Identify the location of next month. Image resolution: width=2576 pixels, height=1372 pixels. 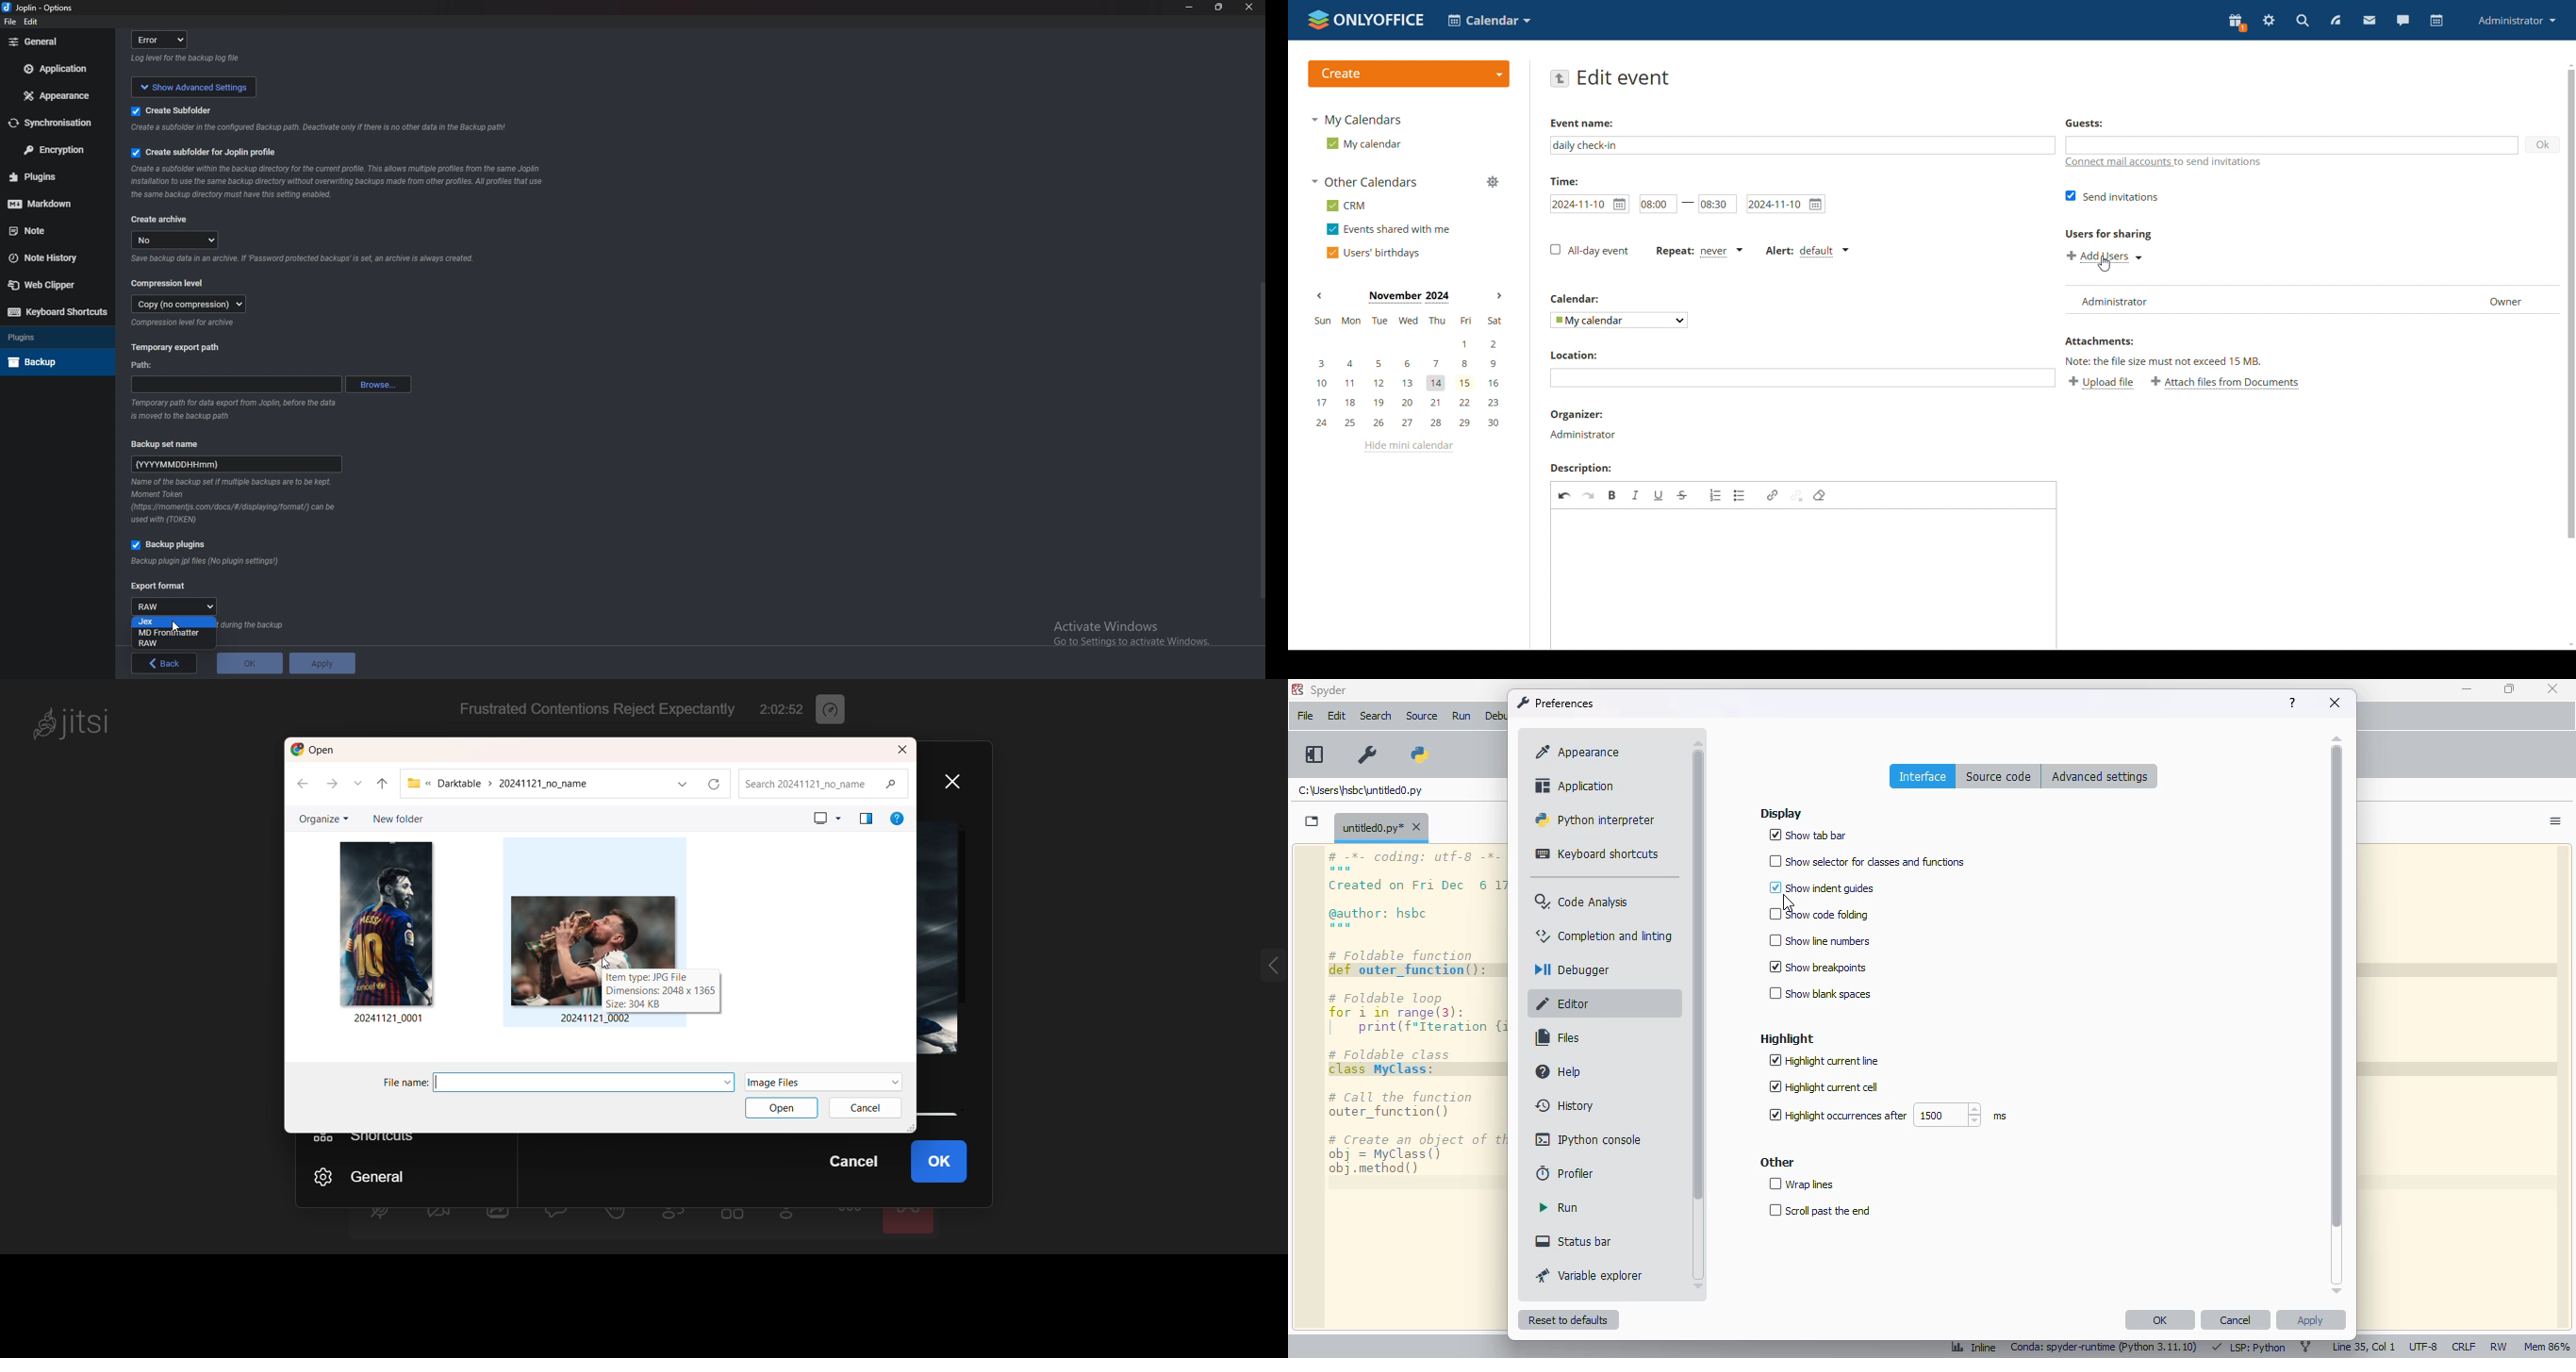
(1497, 297).